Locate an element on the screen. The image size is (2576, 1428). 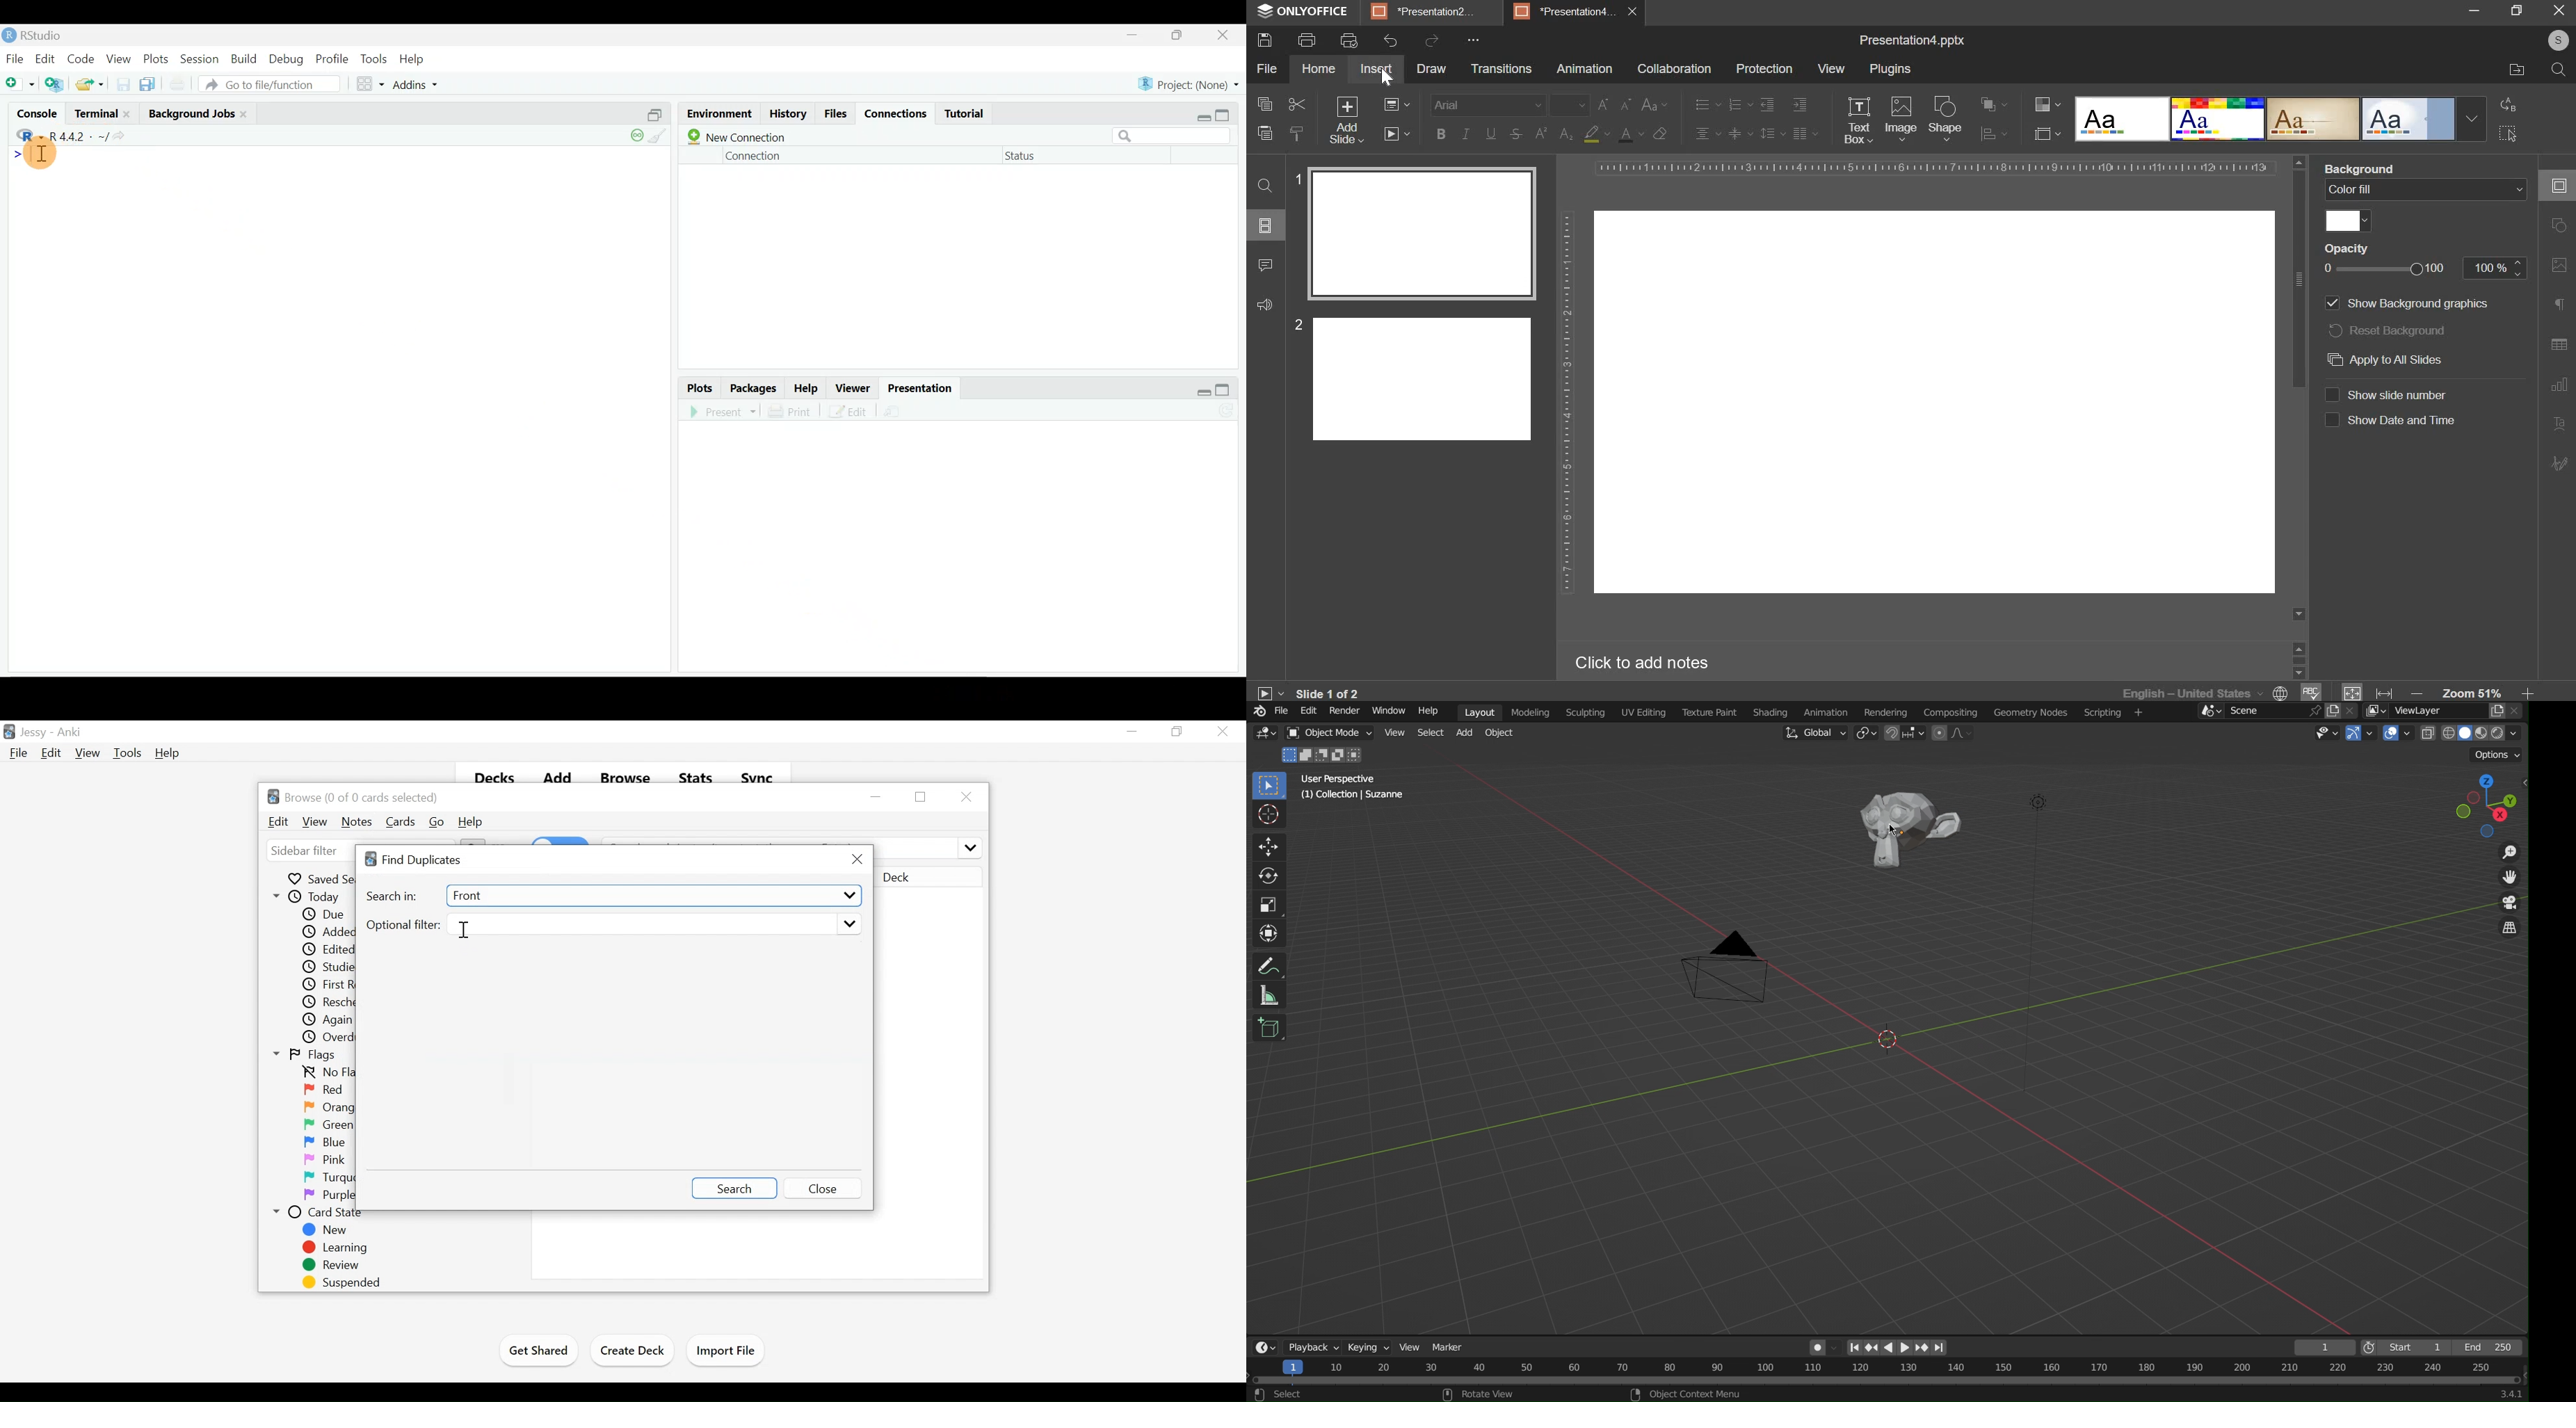
text color is located at coordinates (1633, 136).